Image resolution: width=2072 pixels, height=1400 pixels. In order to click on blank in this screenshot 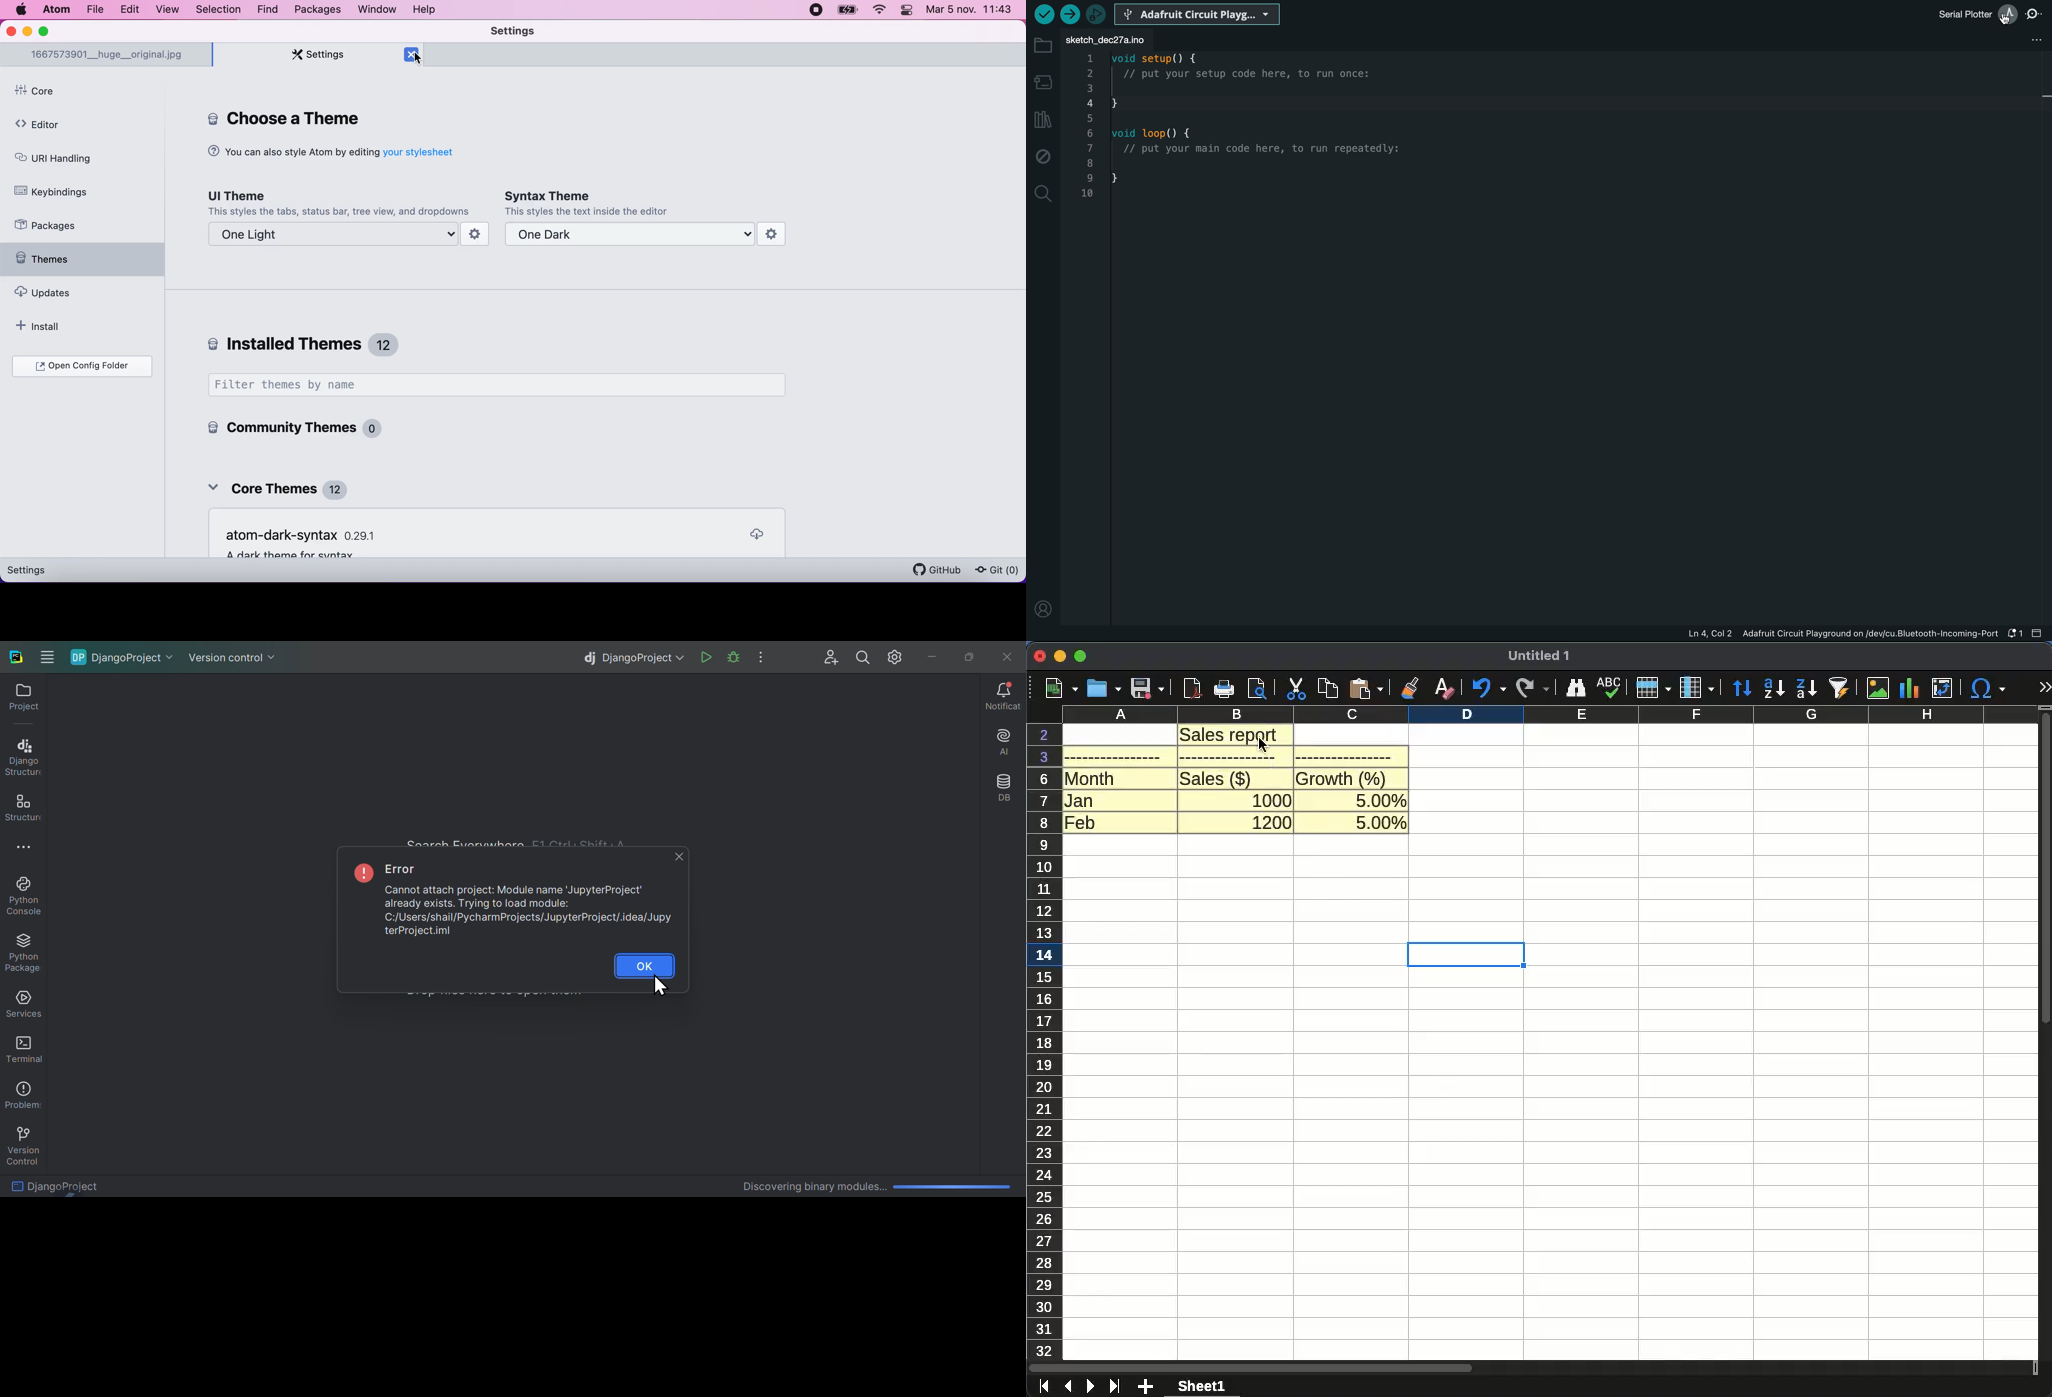, I will do `click(1344, 756)`.